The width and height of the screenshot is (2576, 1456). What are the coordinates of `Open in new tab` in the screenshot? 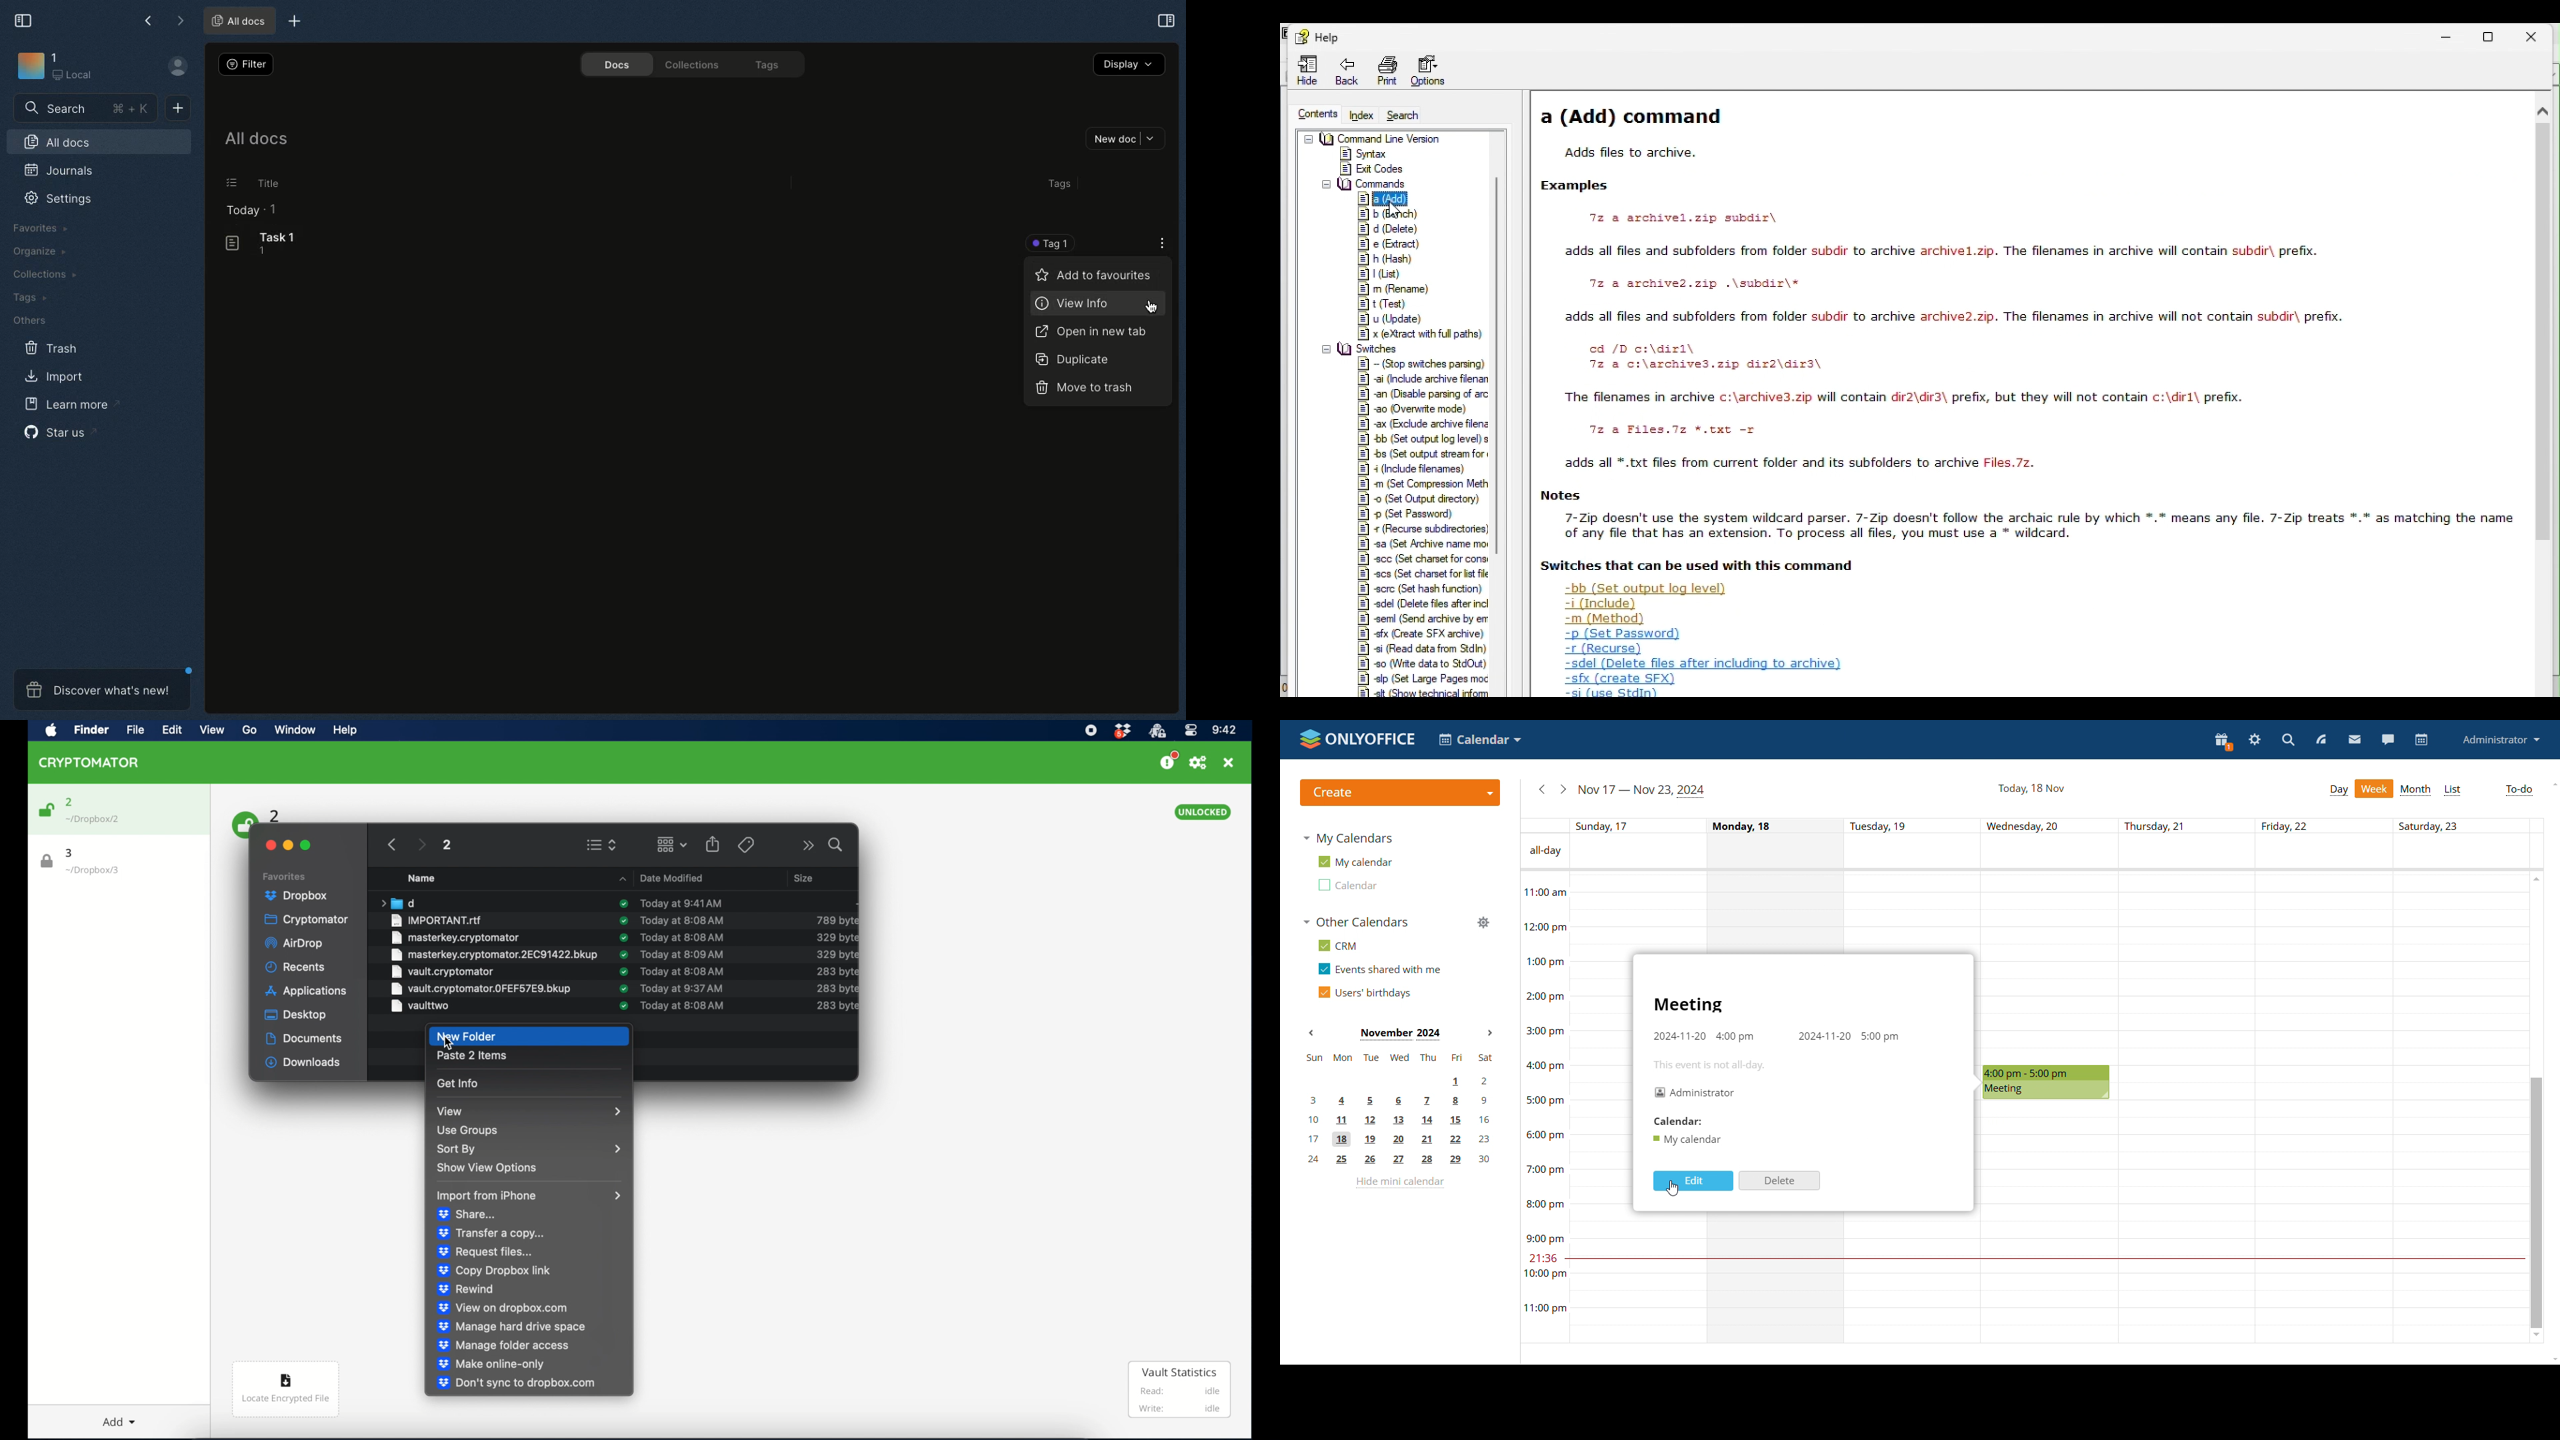 It's located at (1093, 333).